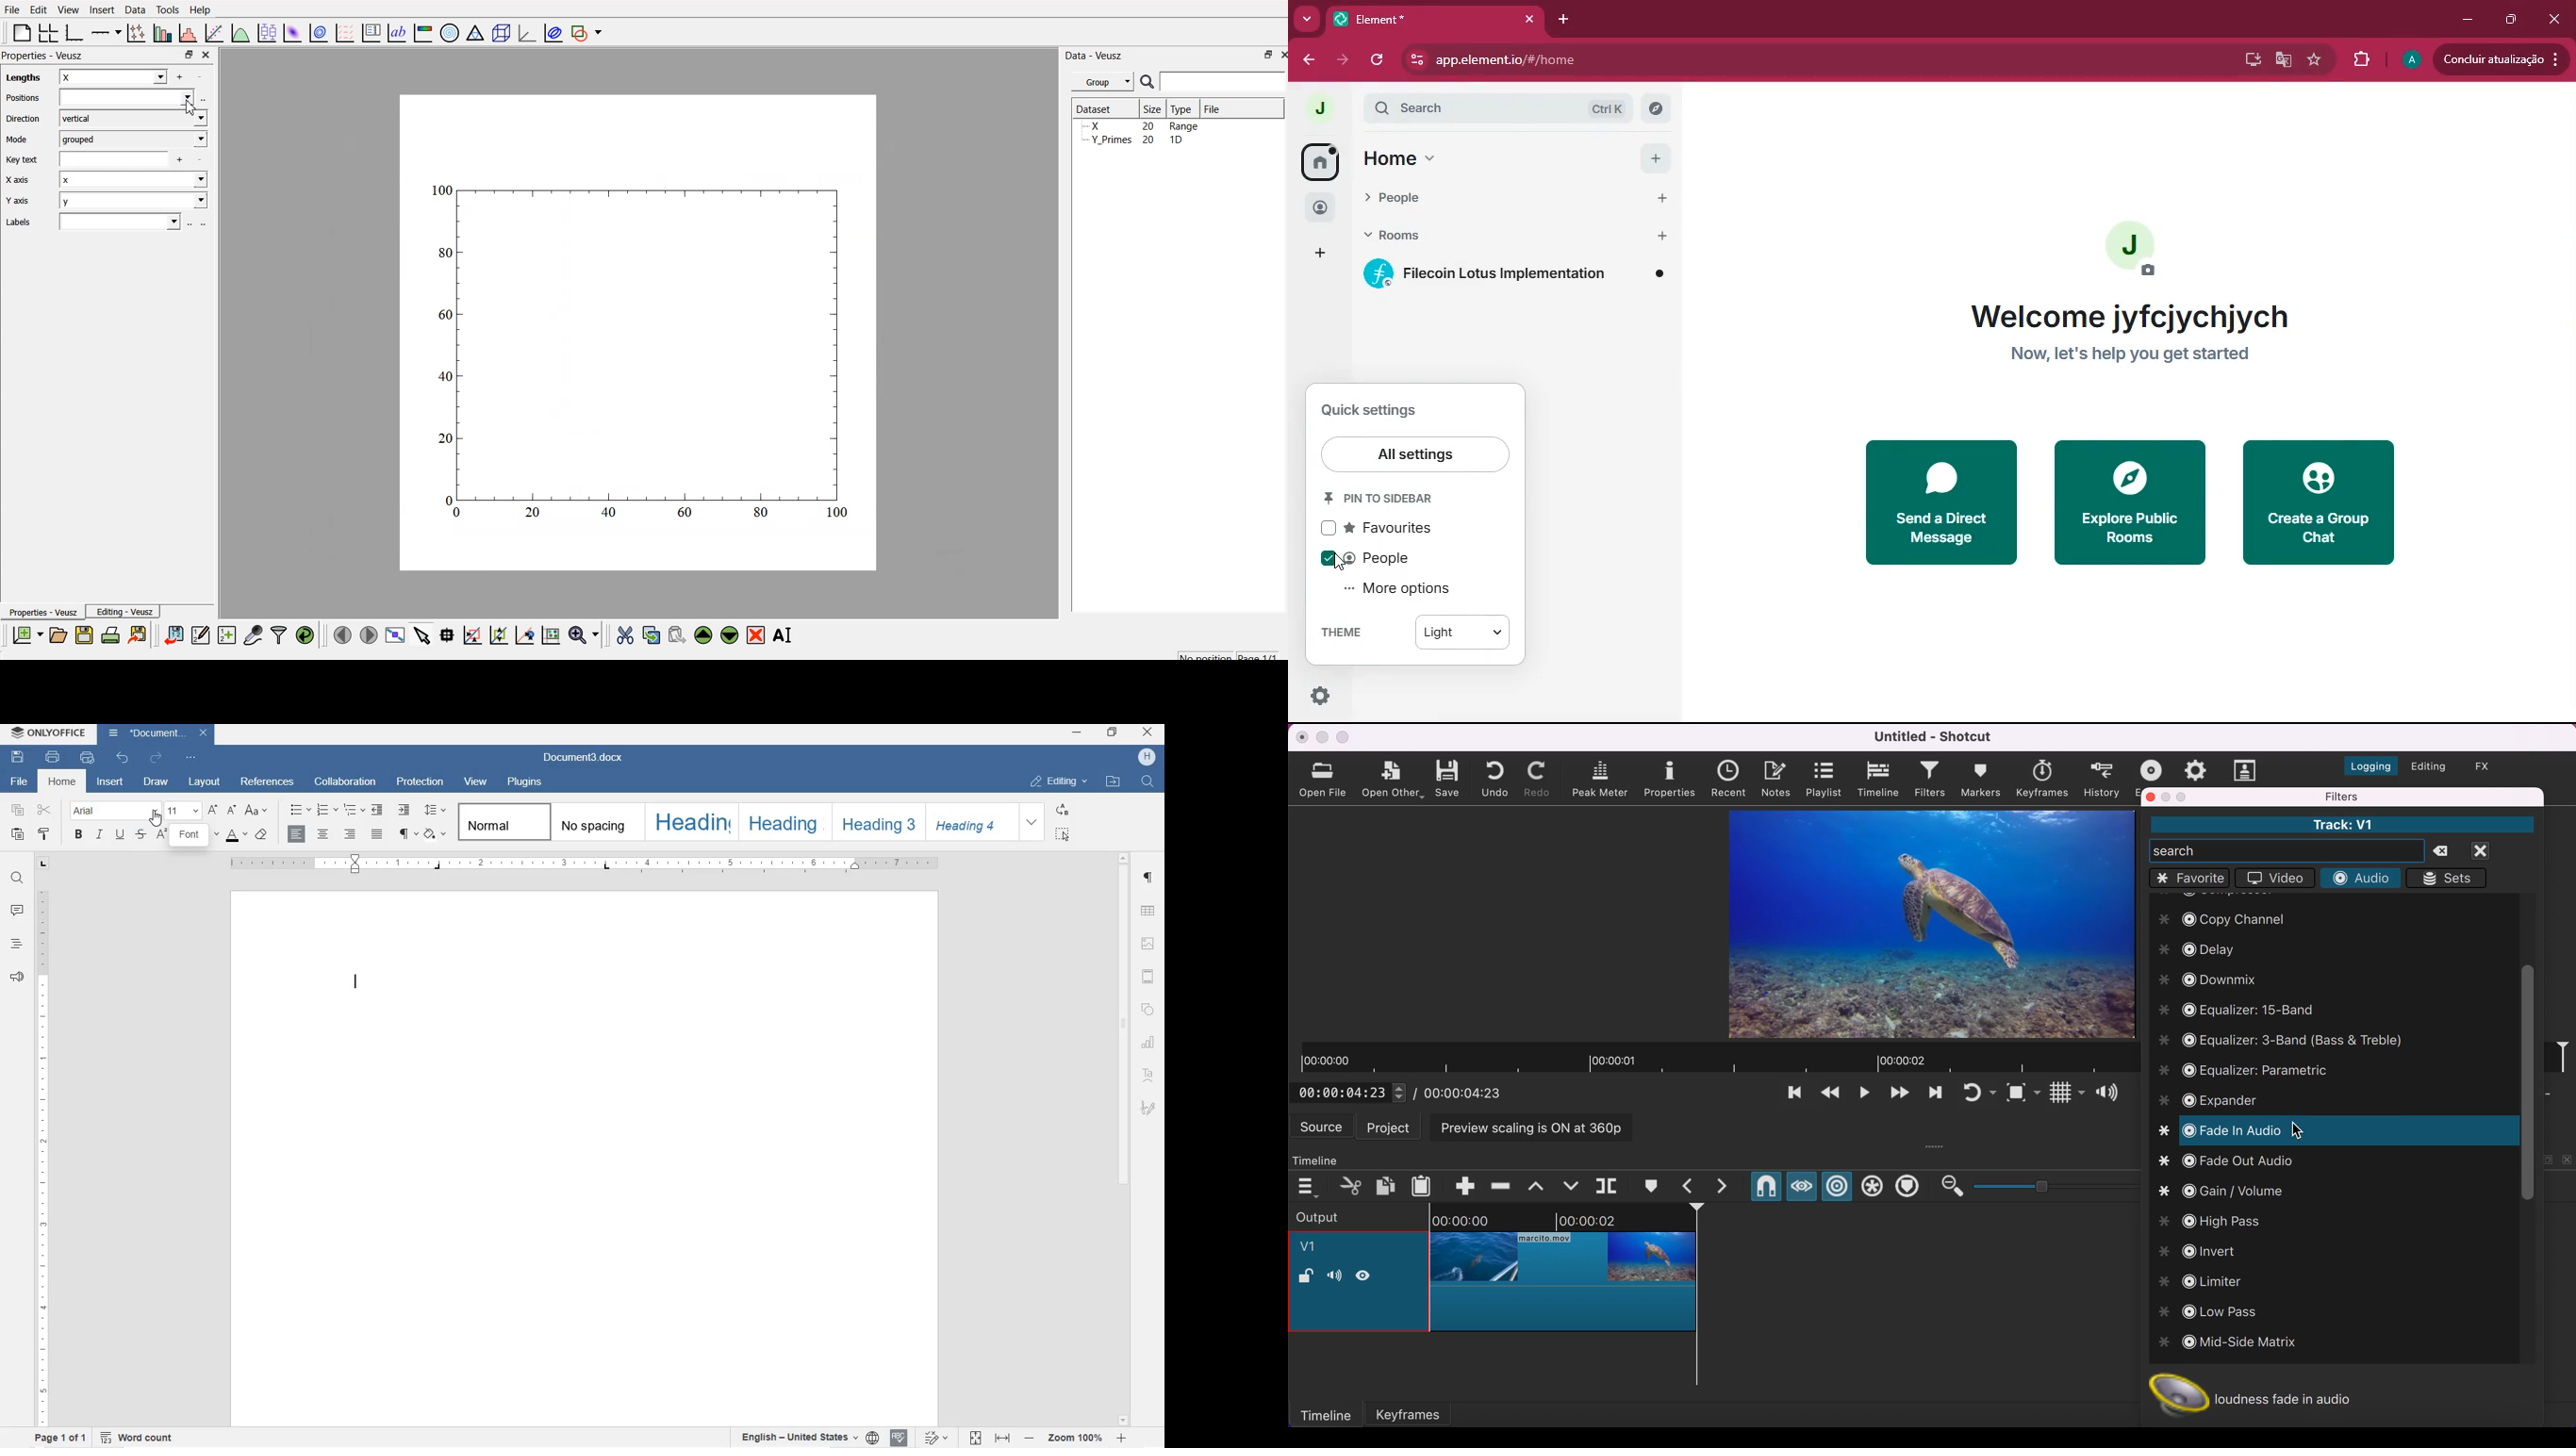 This screenshot has width=2576, height=1456. What do you see at coordinates (1468, 1093) in the screenshot?
I see `total duration` at bounding box center [1468, 1093].